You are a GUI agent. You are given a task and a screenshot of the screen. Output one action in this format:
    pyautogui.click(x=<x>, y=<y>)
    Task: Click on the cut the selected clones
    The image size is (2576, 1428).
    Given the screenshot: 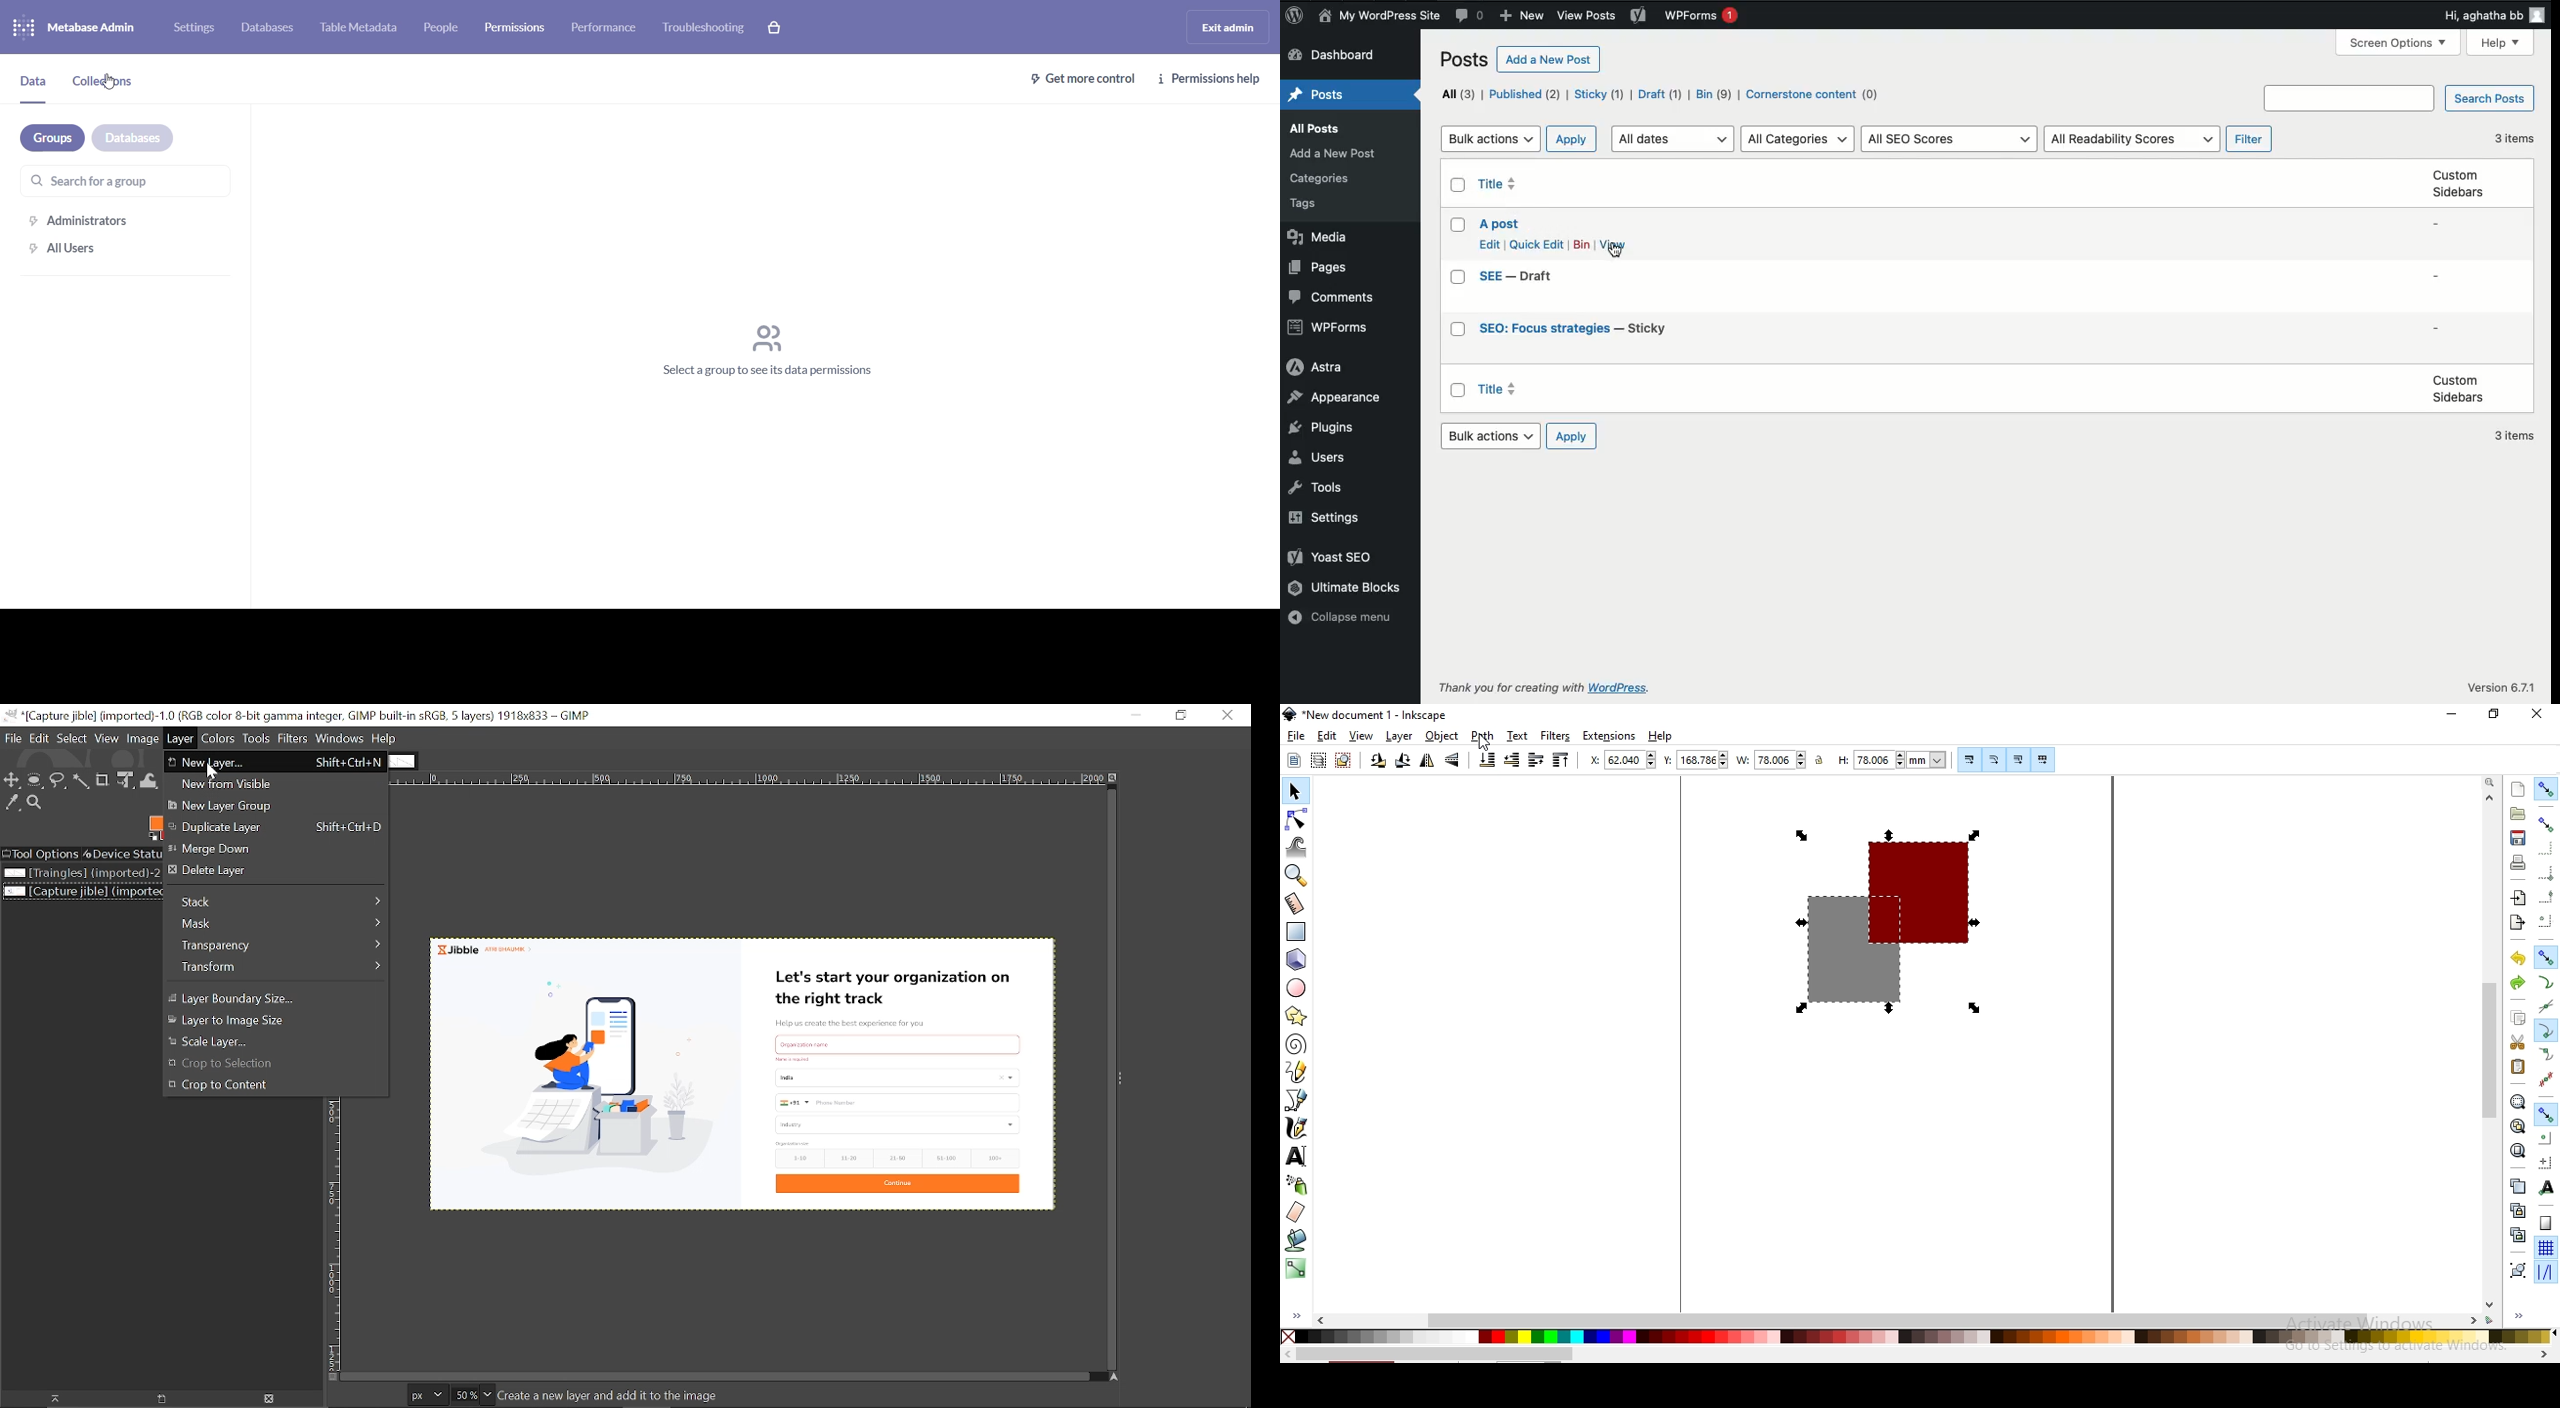 What is the action you would take?
    pyautogui.click(x=2518, y=1234)
    